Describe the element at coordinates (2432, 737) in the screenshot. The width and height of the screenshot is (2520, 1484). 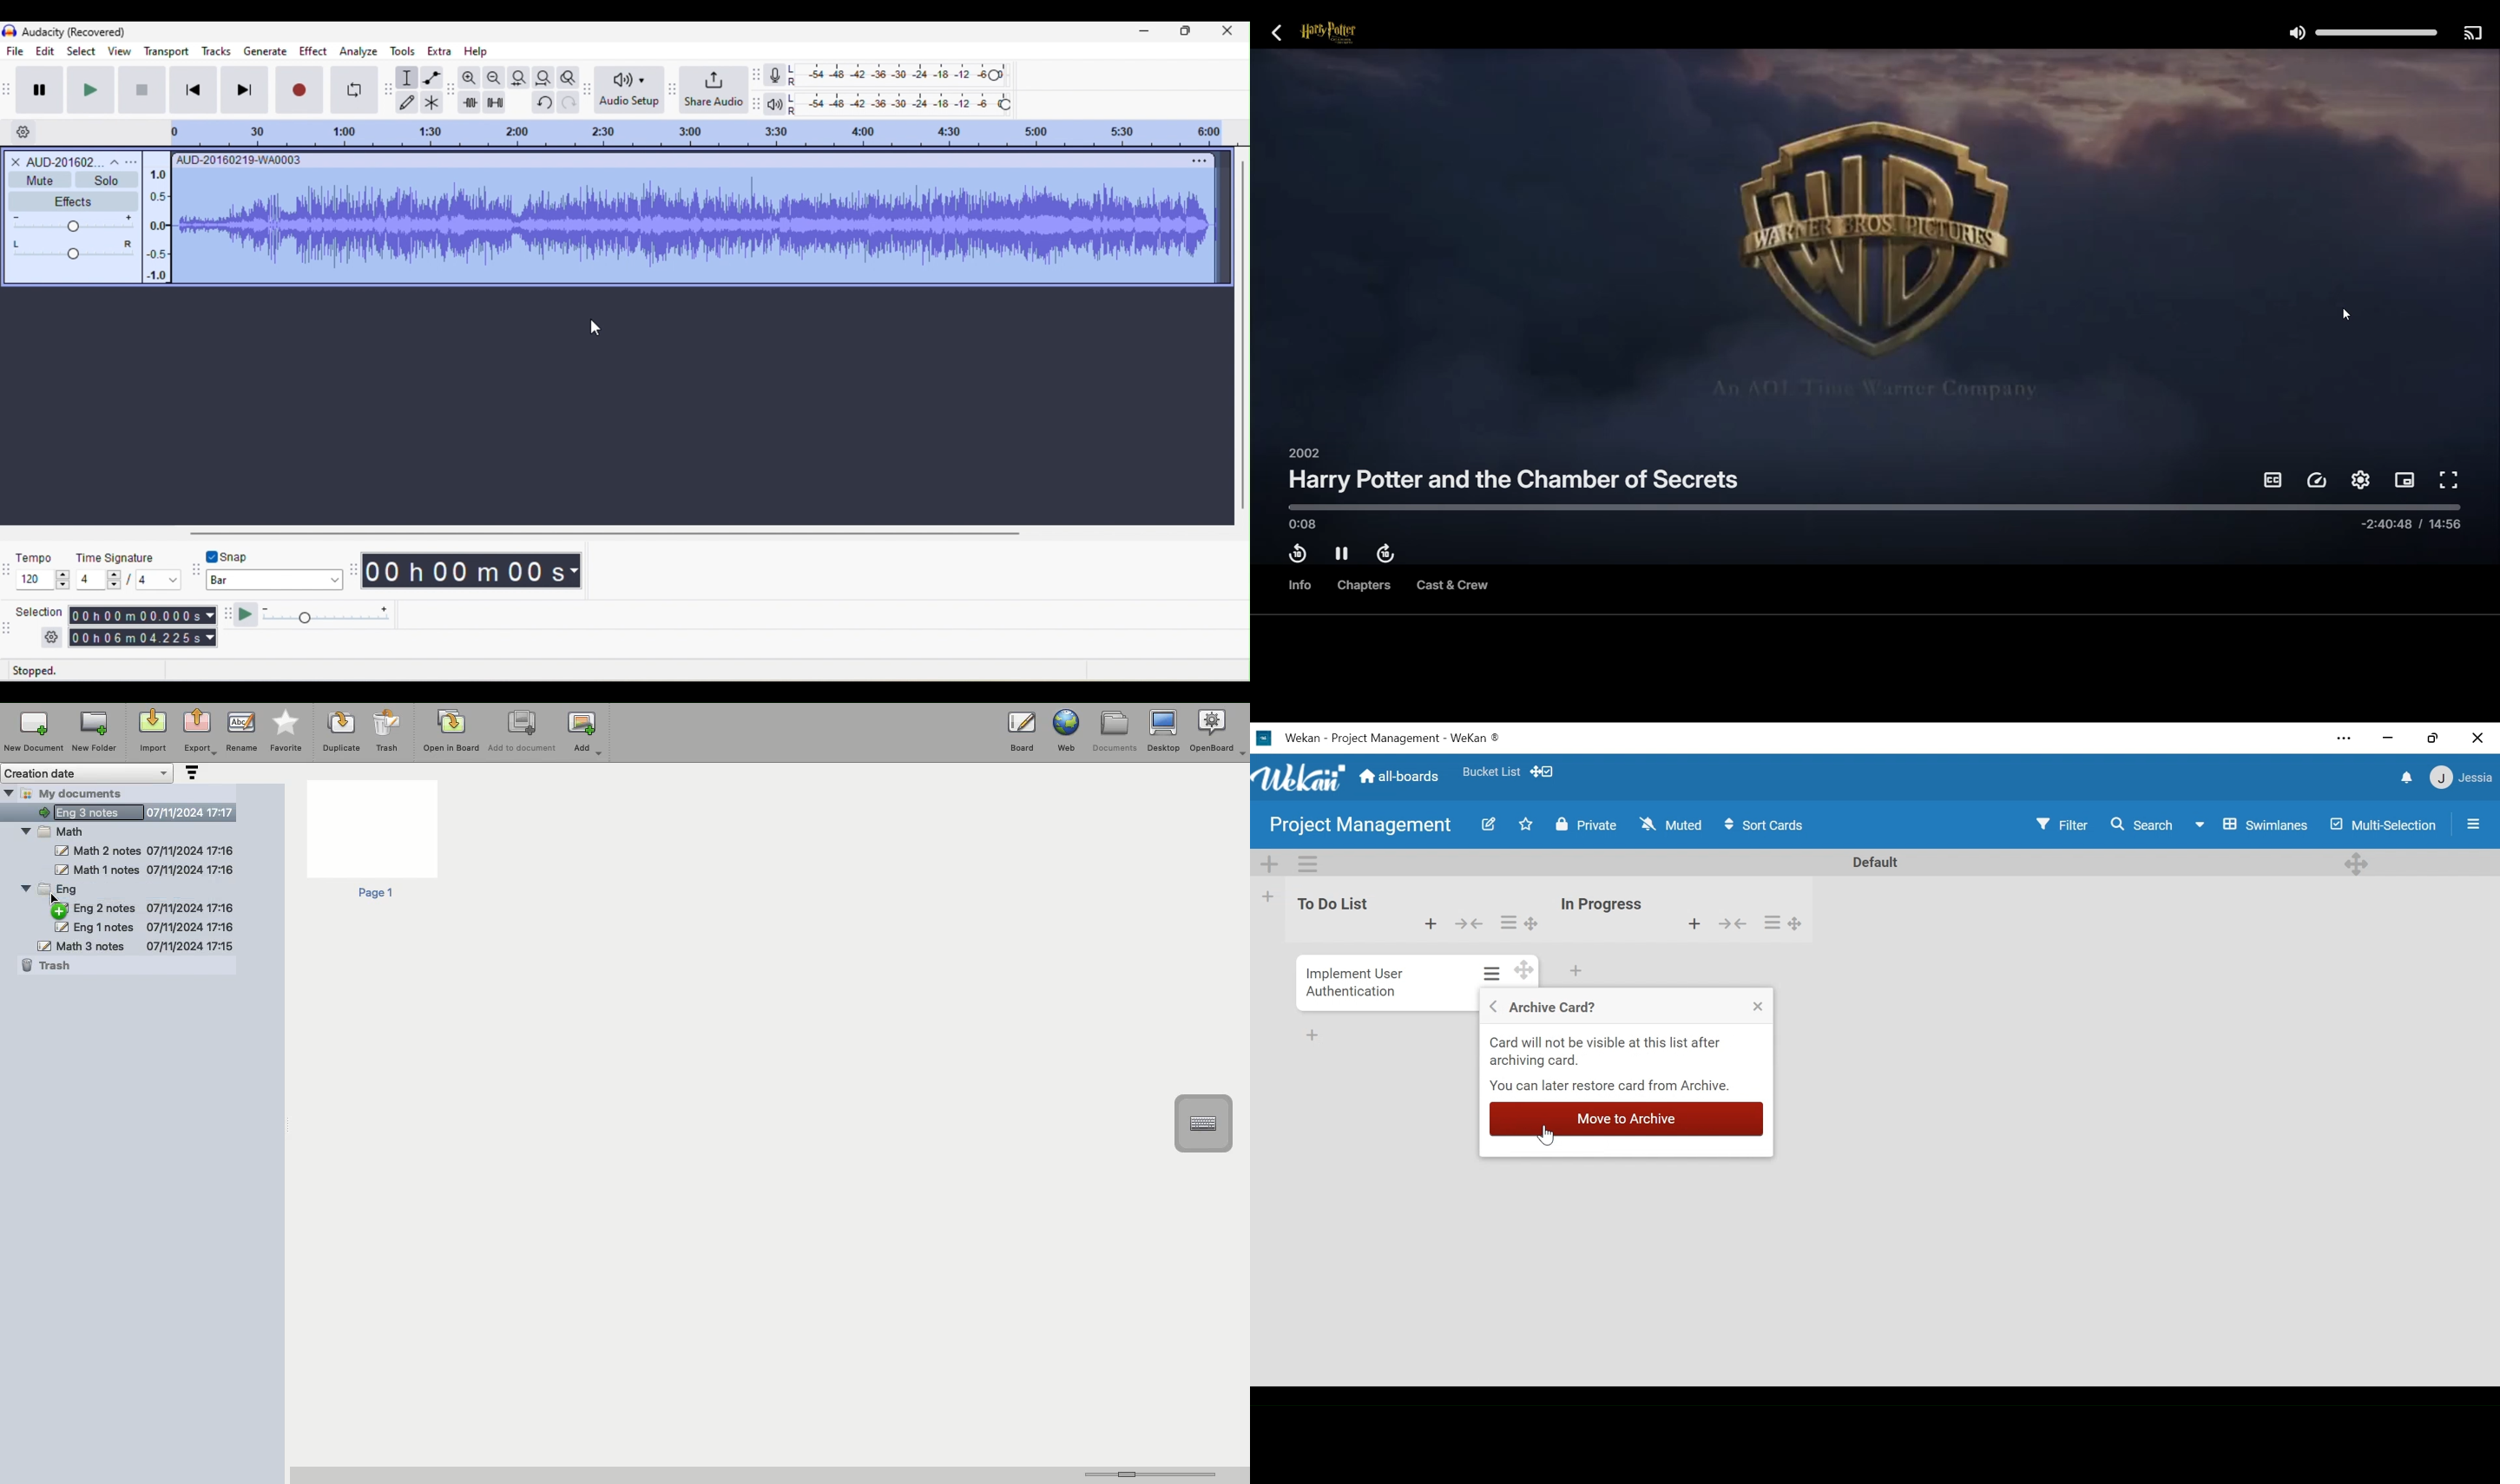
I see `restore` at that location.